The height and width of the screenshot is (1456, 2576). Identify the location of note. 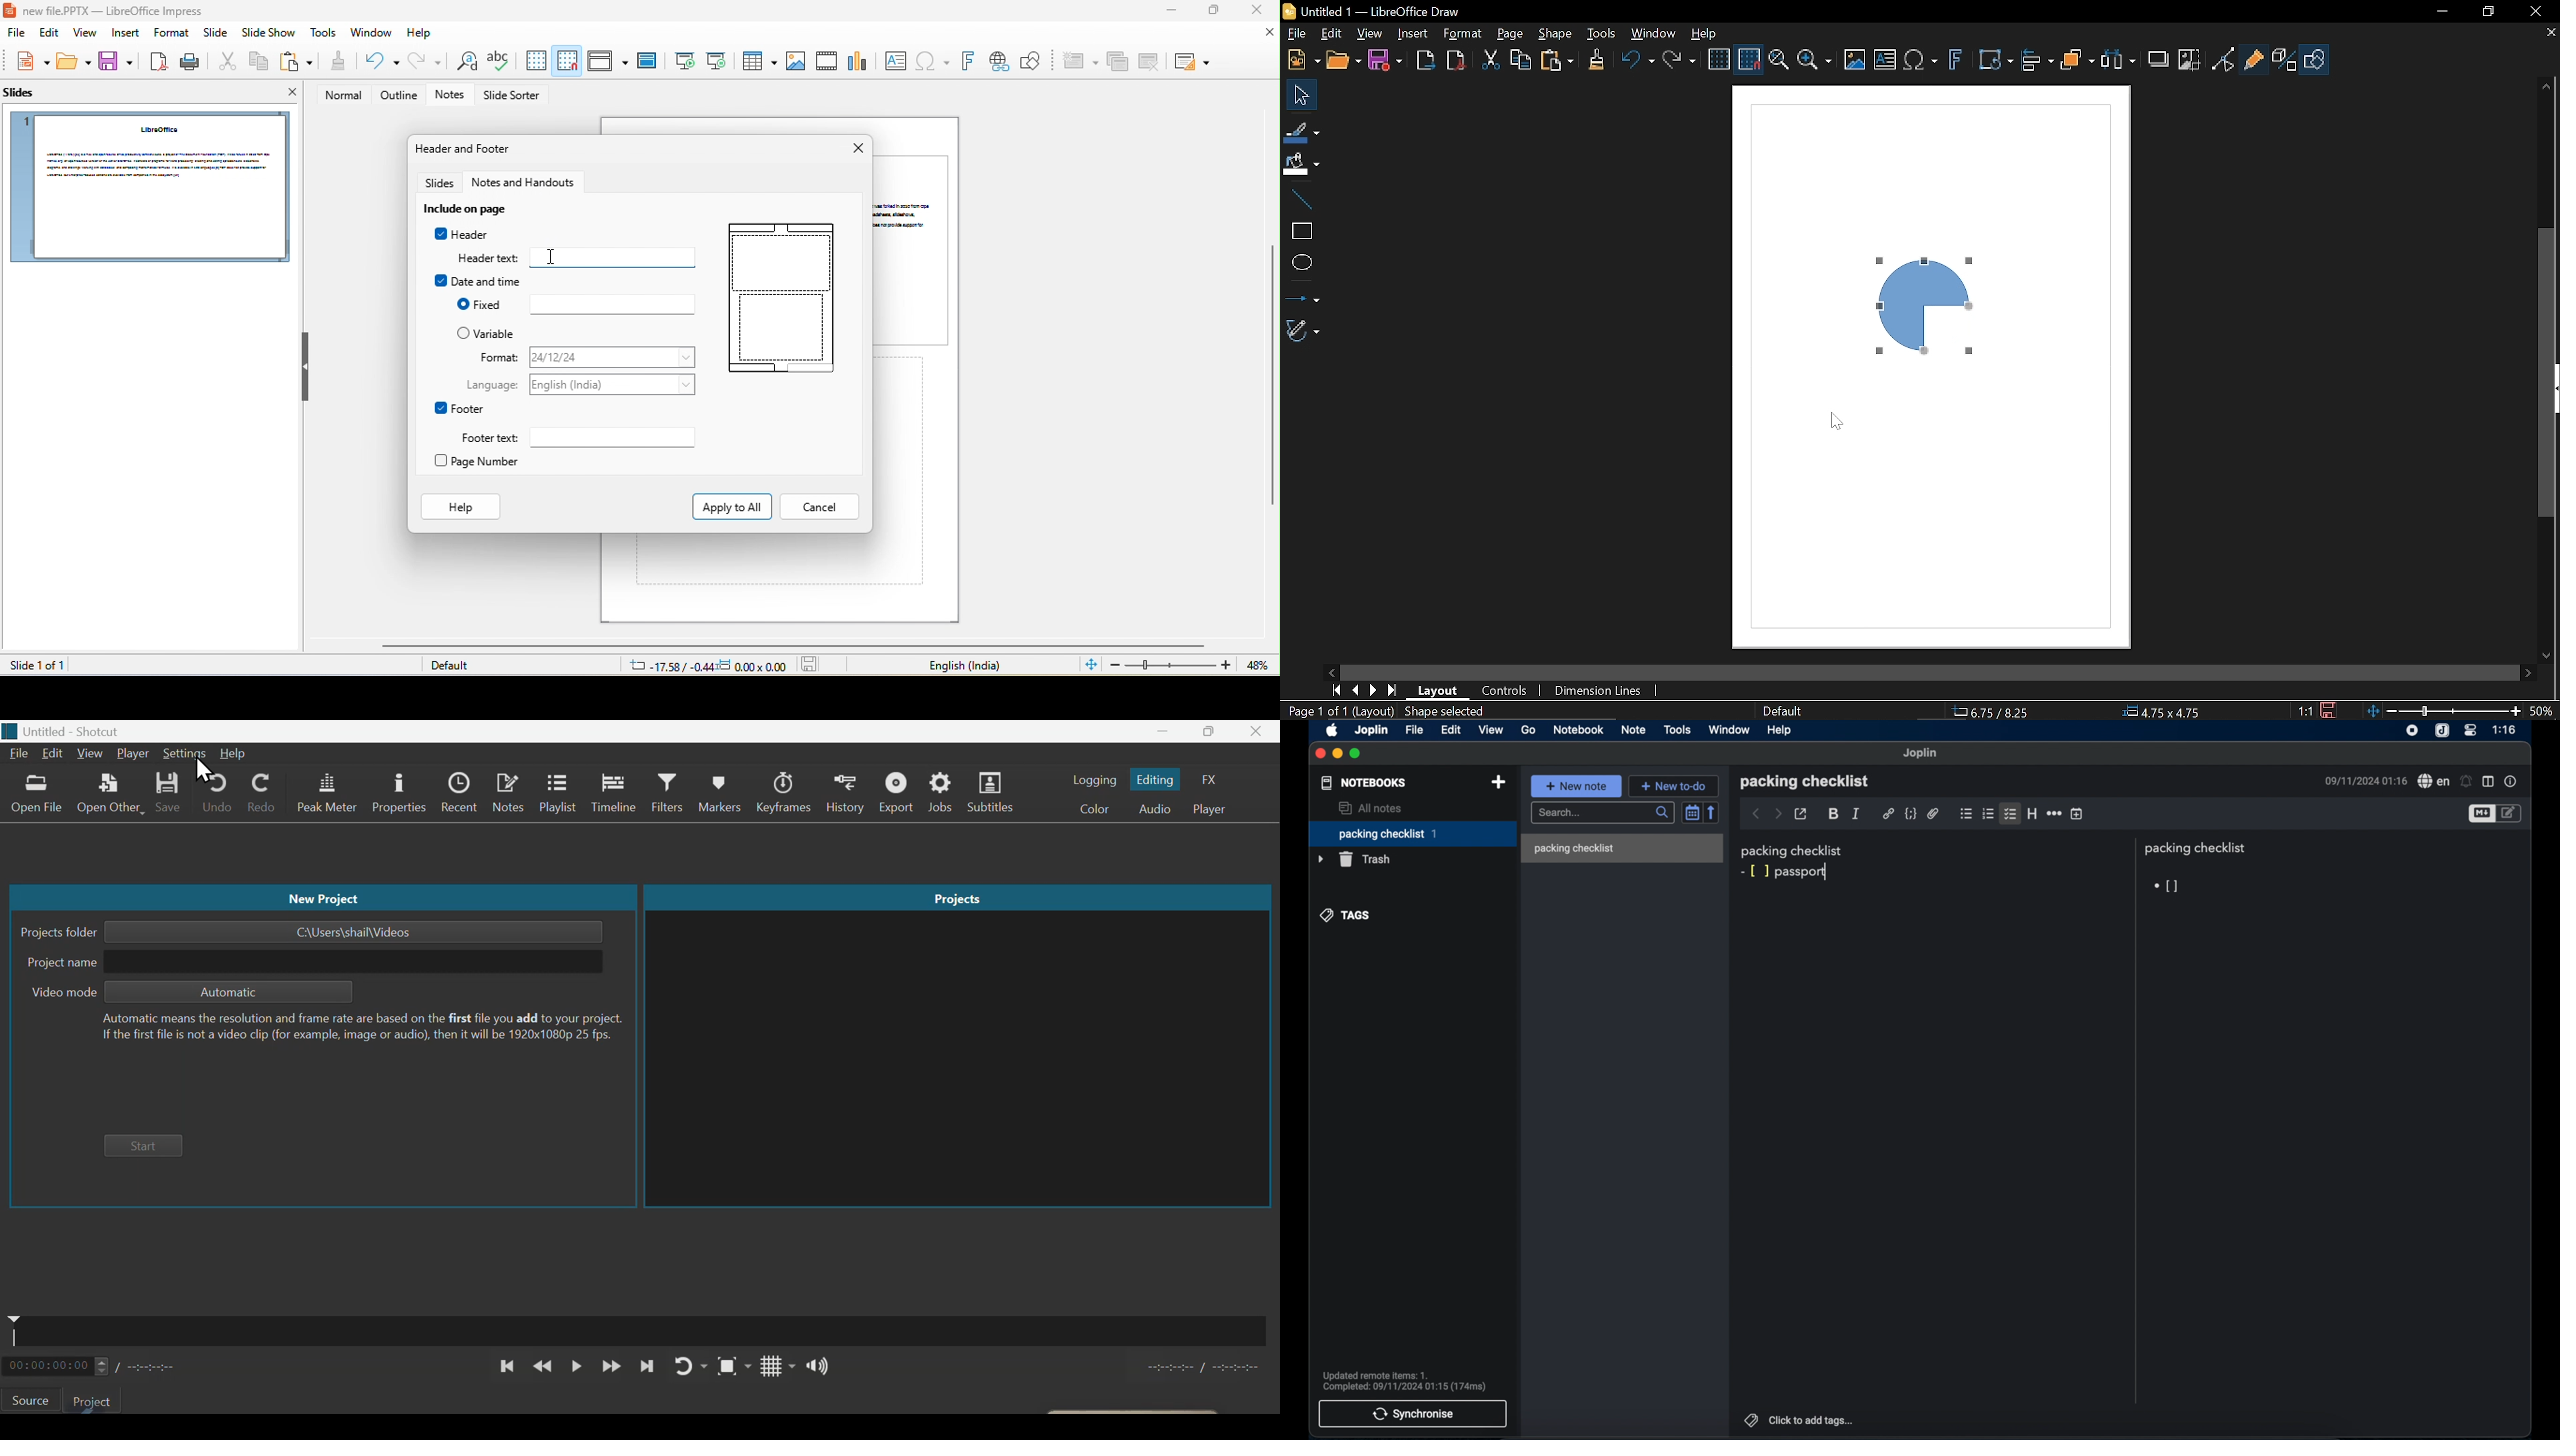
(1634, 729).